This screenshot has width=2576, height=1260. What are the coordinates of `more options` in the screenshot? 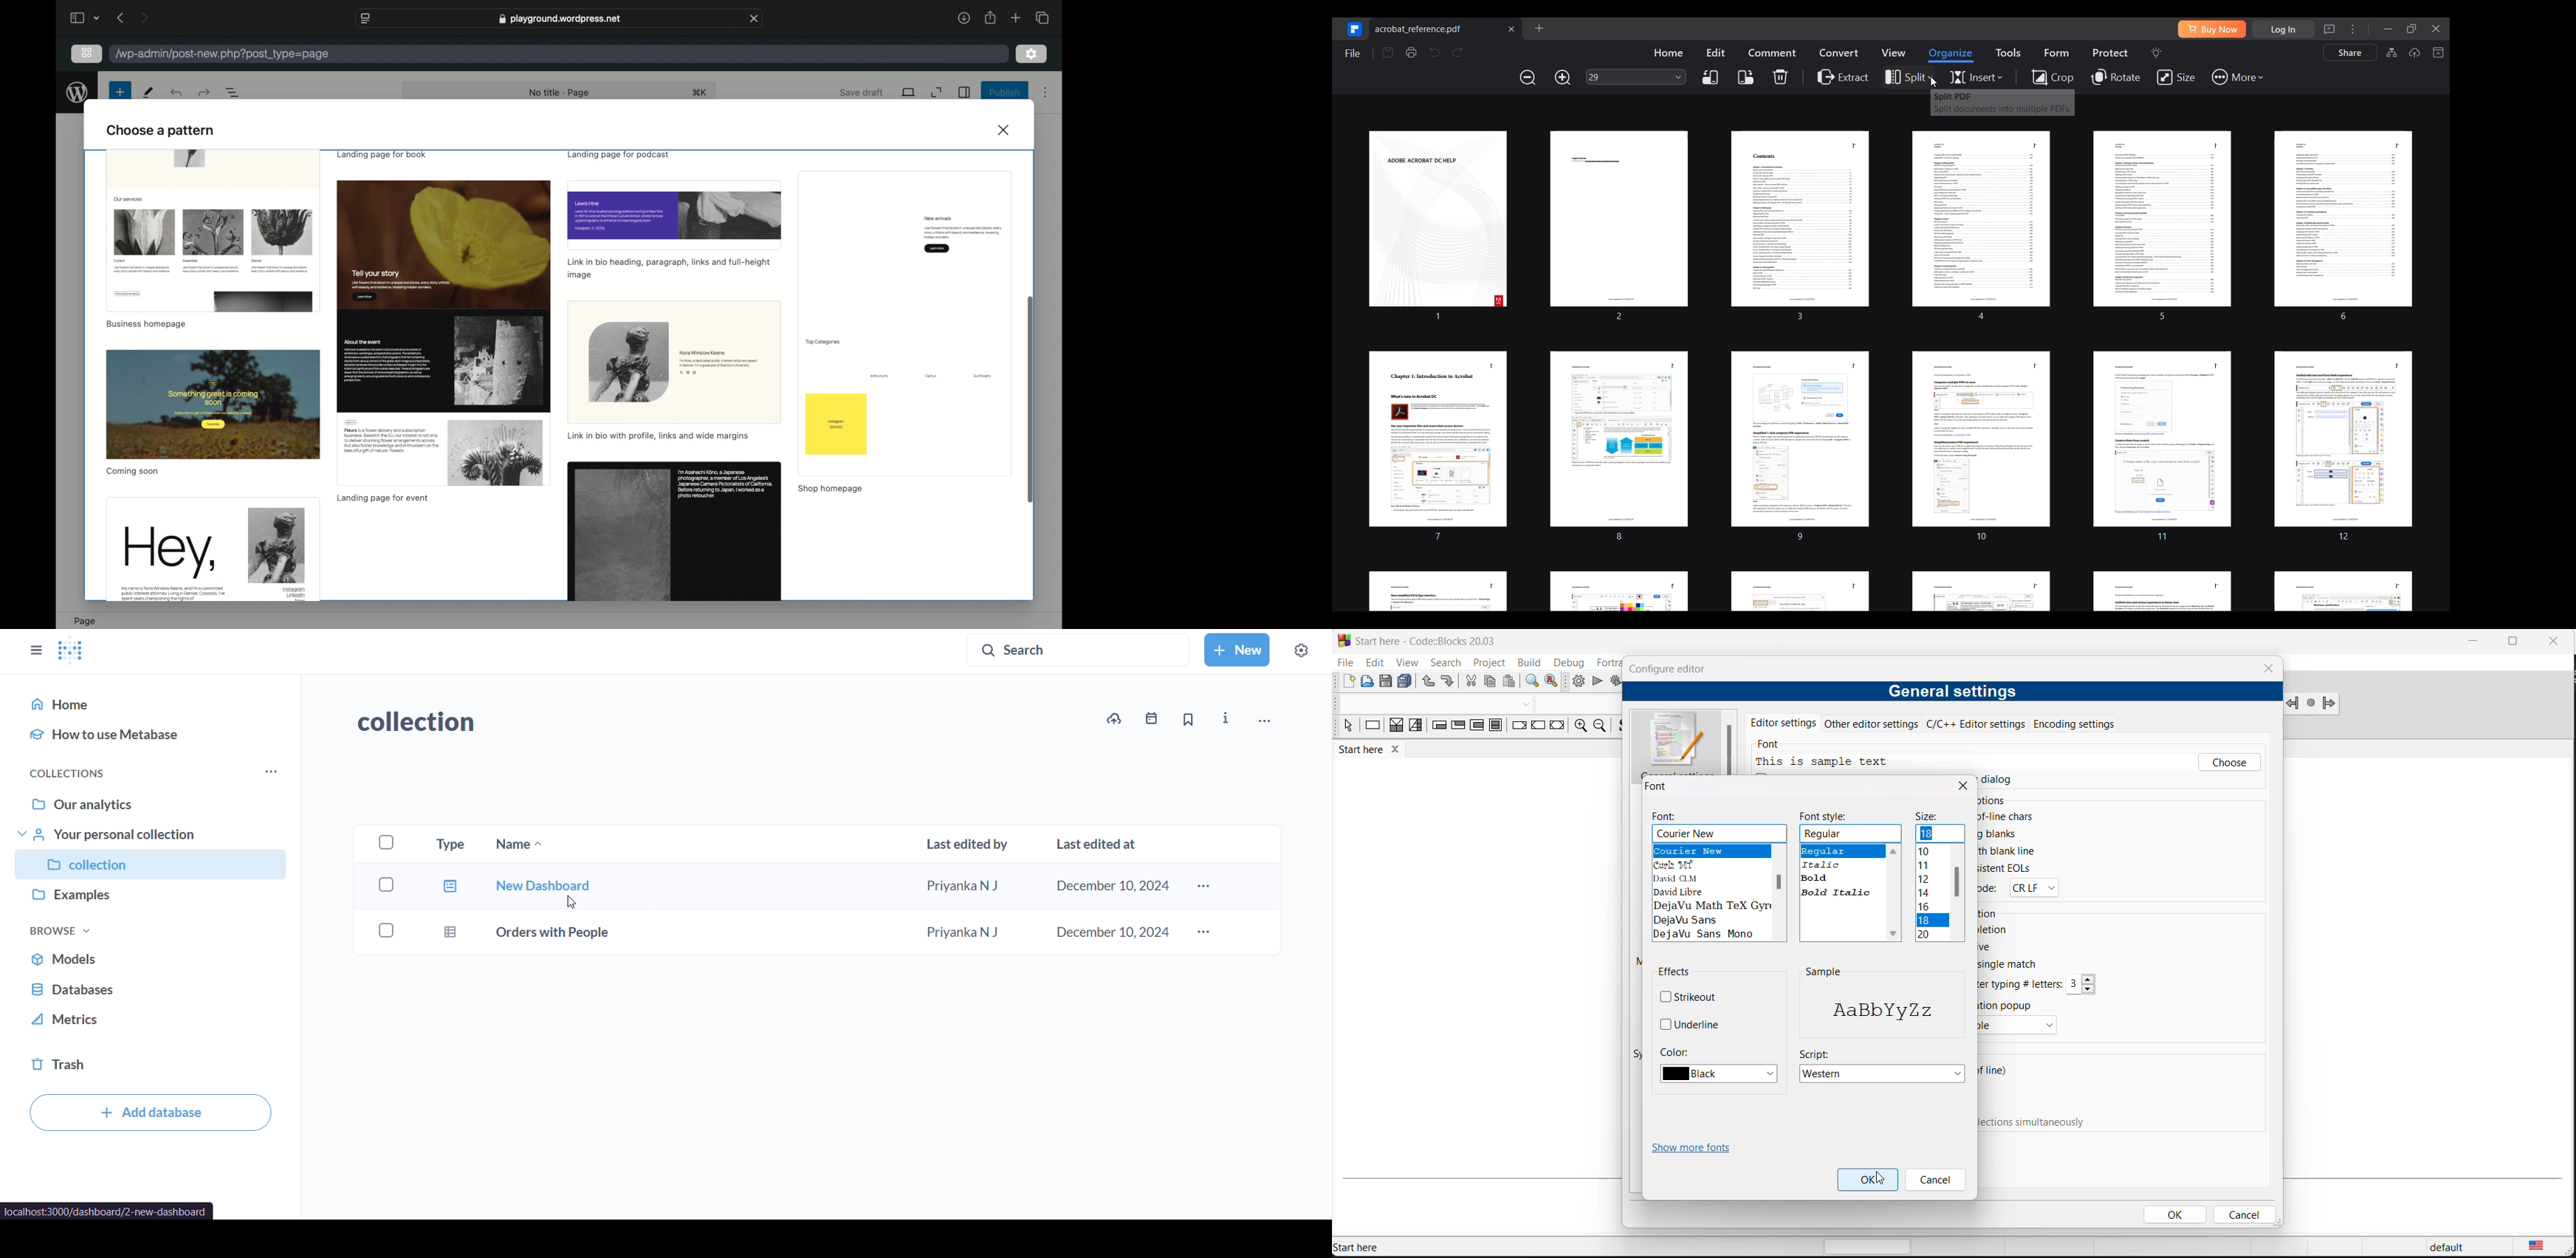 It's located at (1046, 93).